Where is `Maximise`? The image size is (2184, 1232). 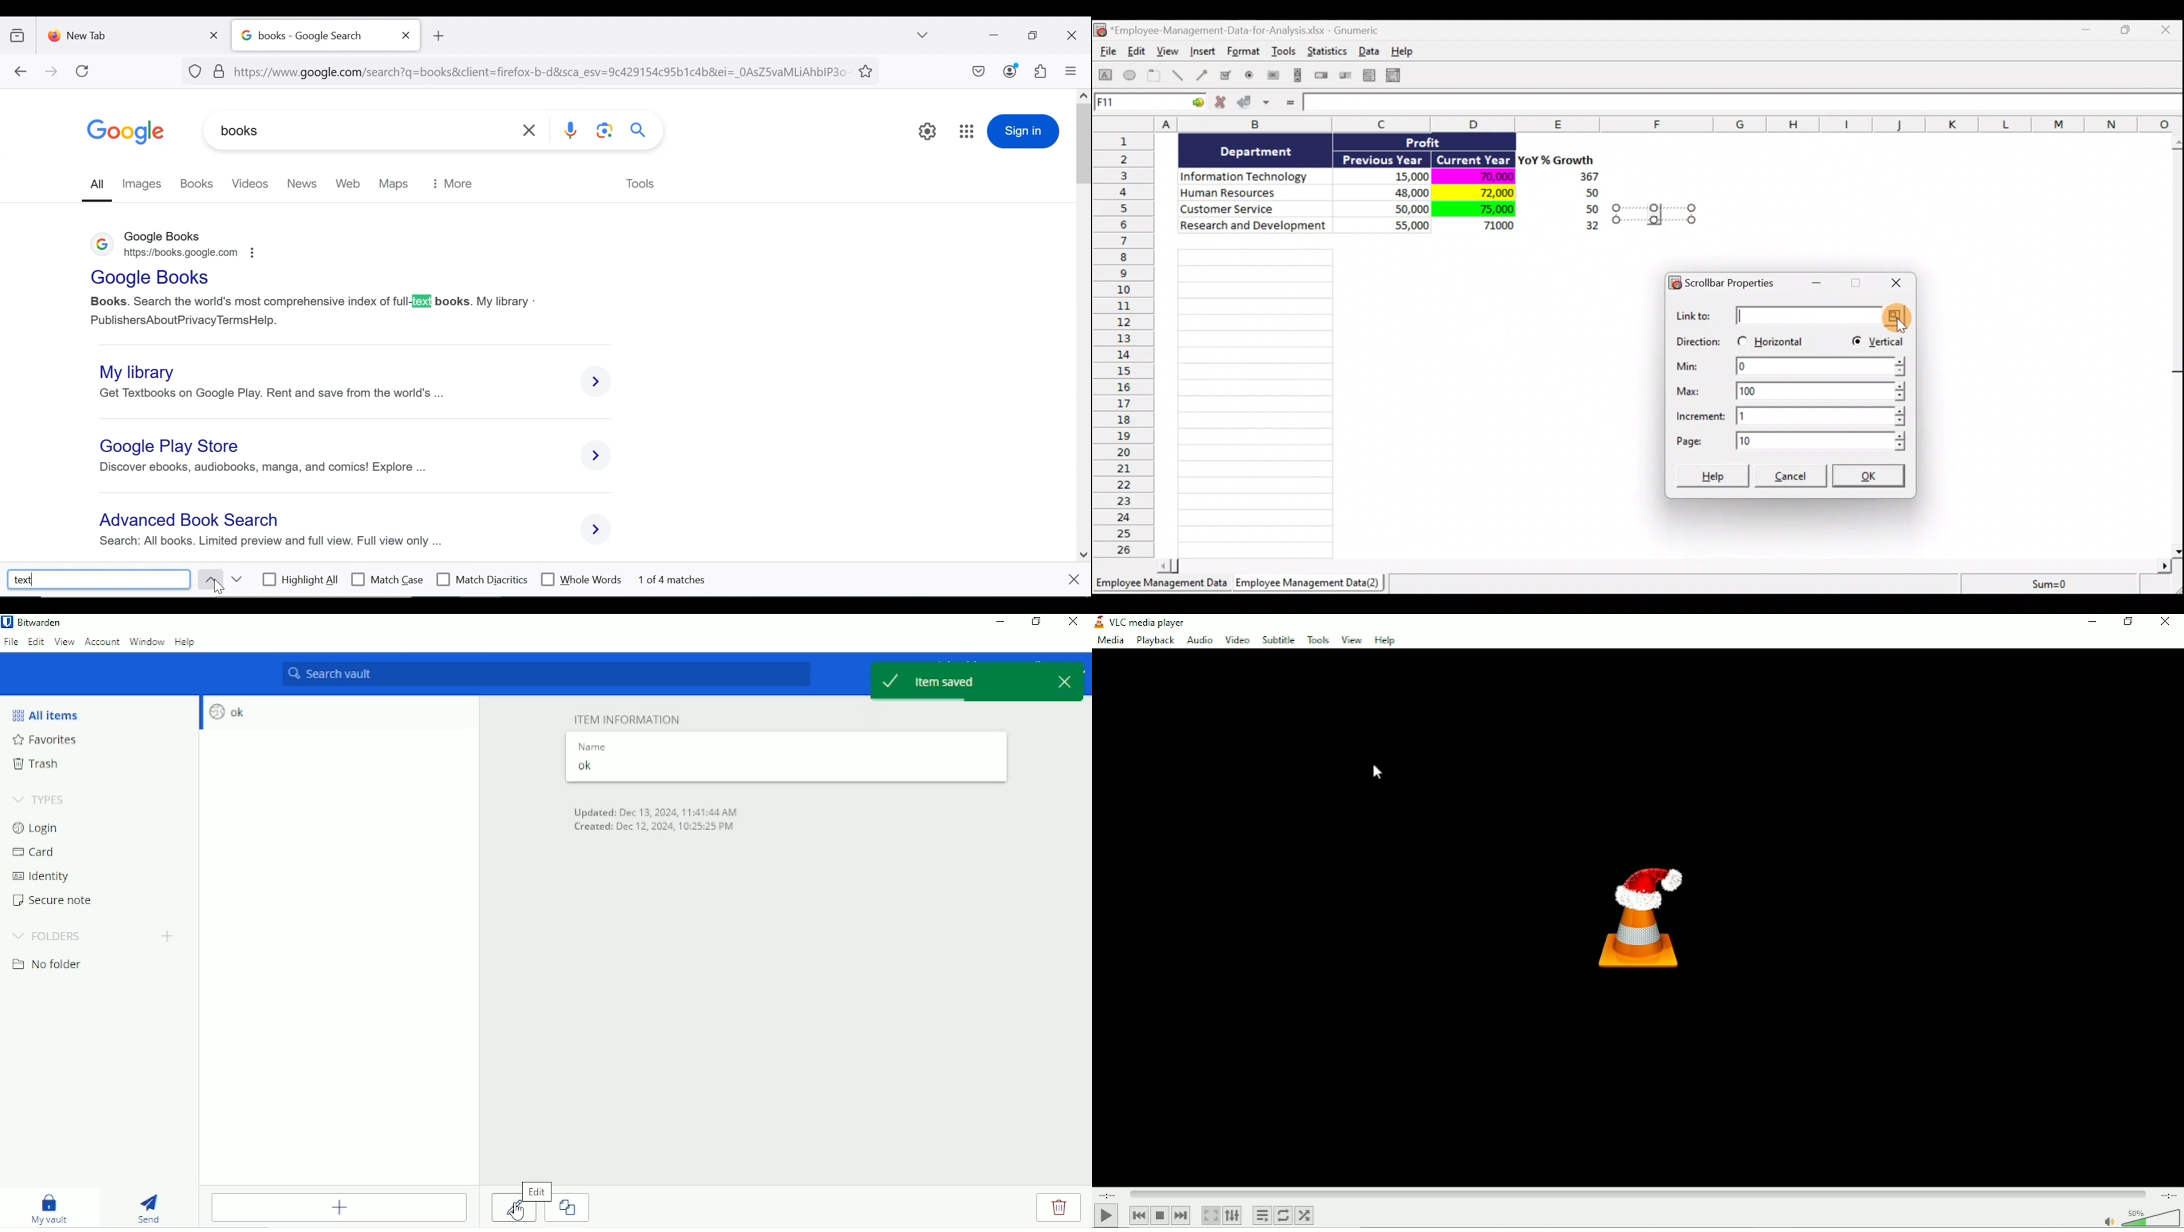
Maximise is located at coordinates (1855, 284).